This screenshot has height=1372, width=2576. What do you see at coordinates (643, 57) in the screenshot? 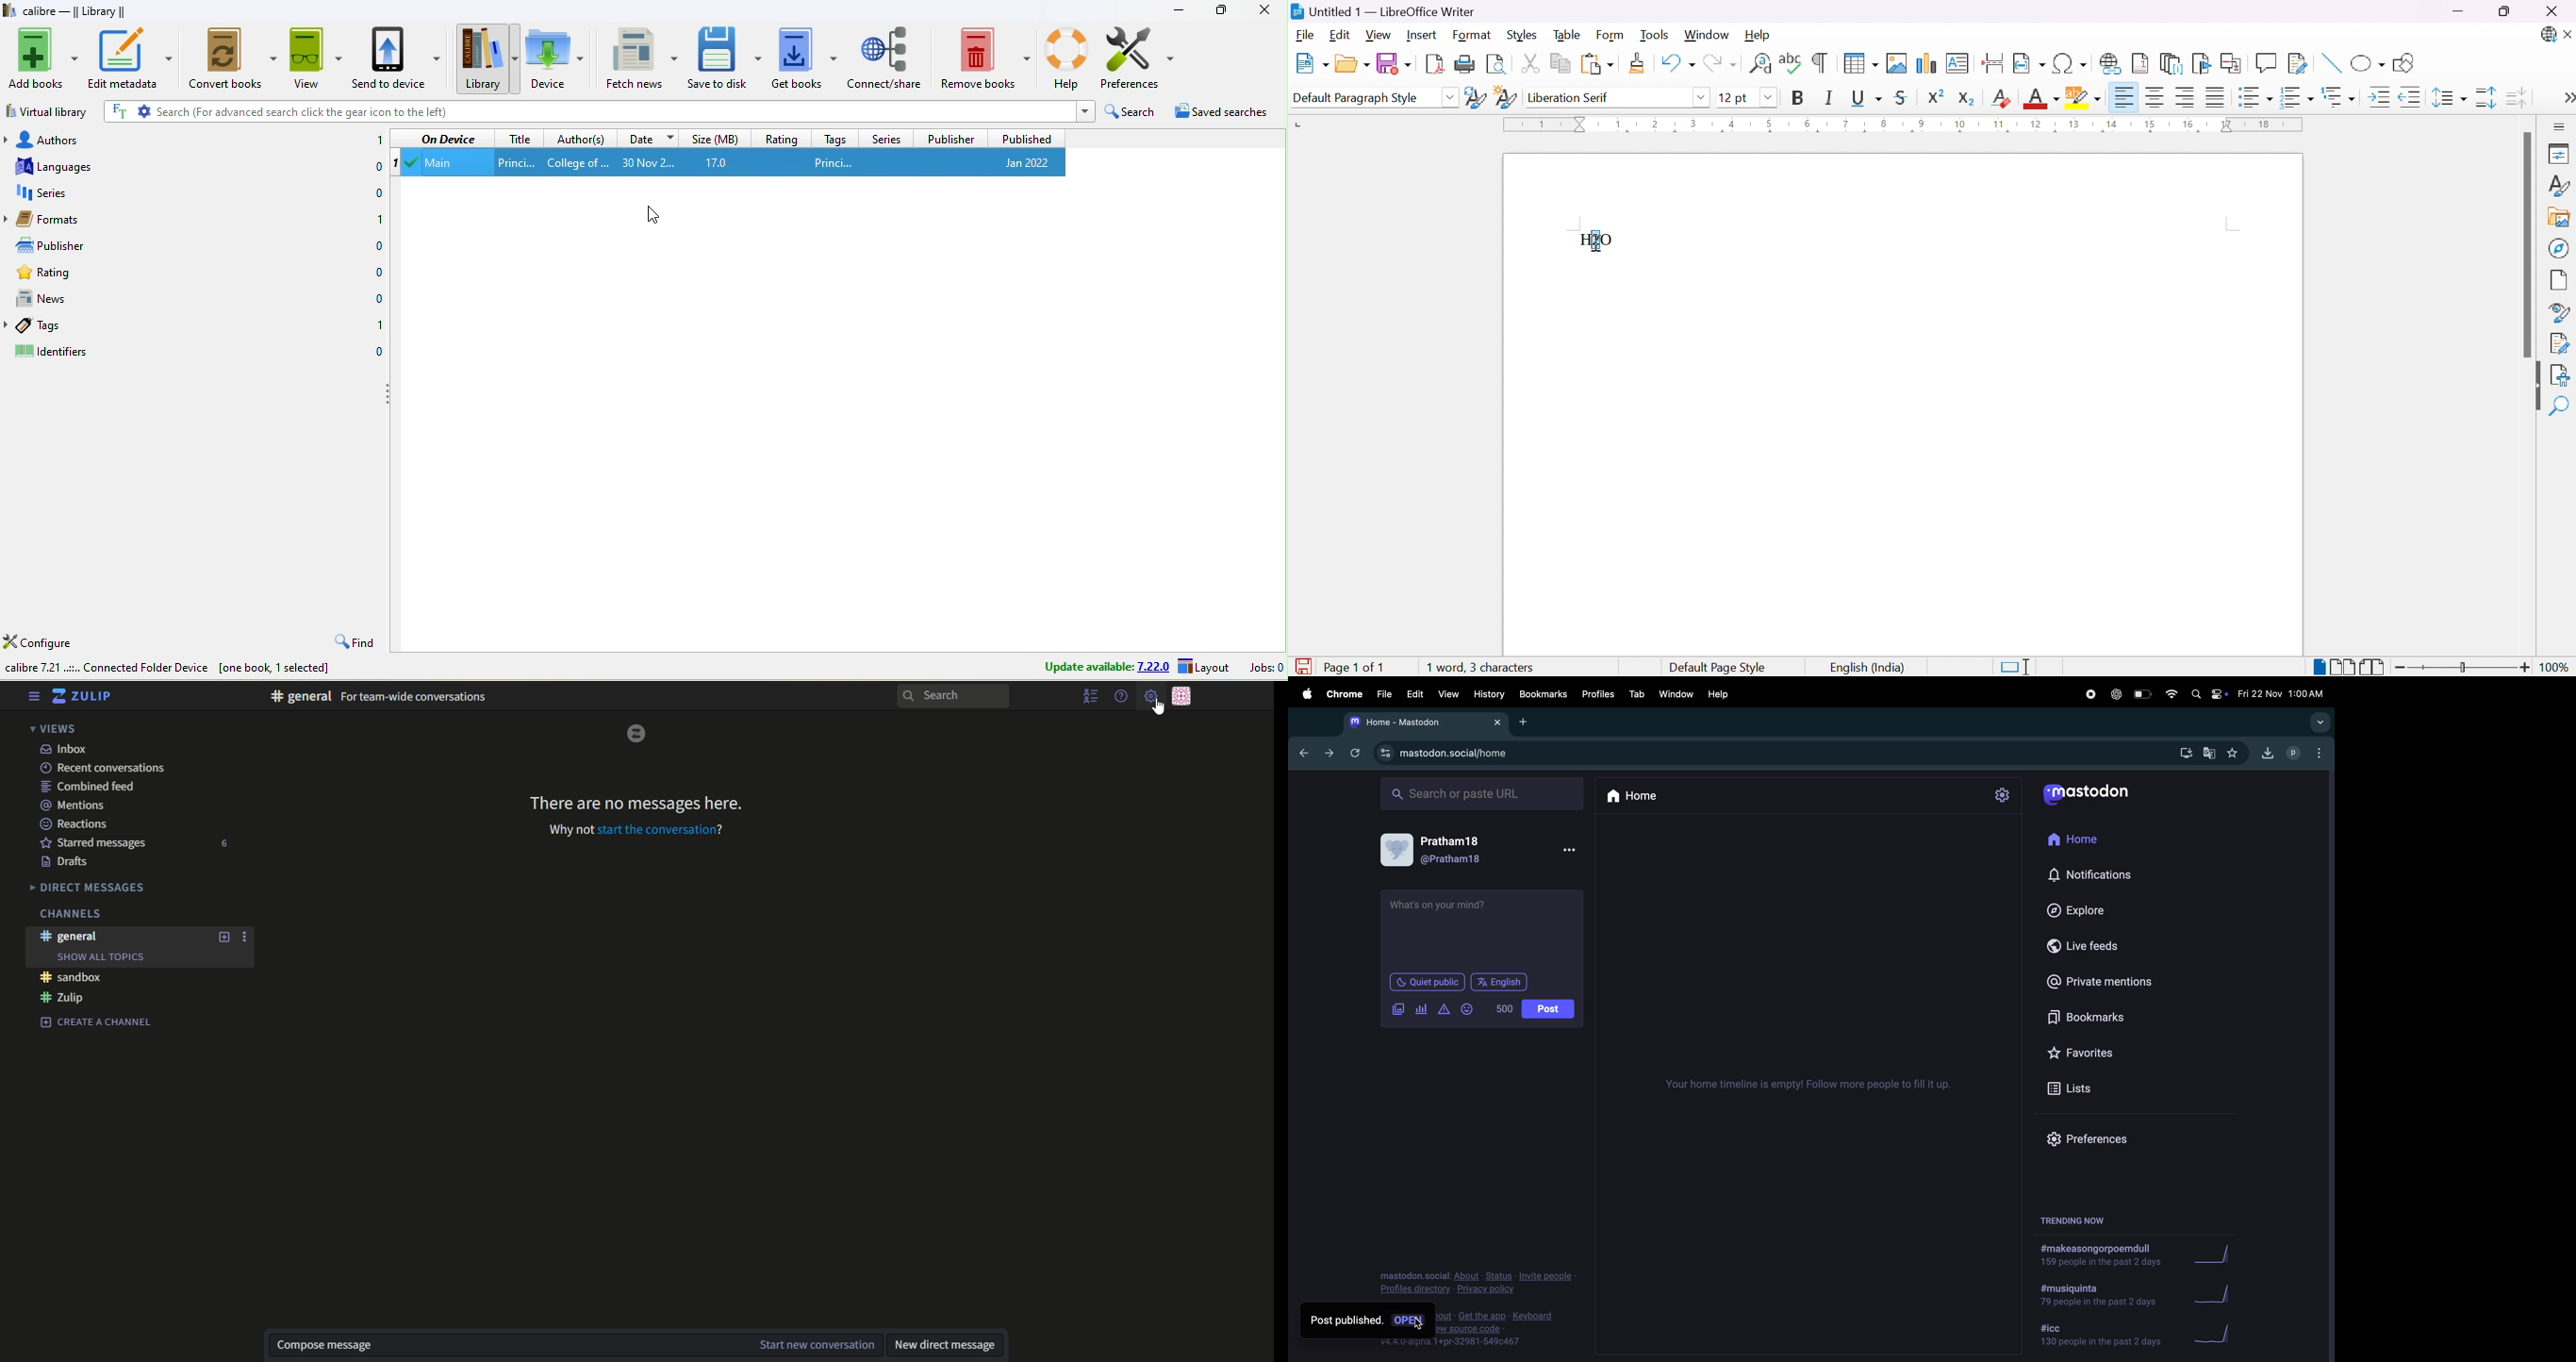
I see `fetch news` at bounding box center [643, 57].